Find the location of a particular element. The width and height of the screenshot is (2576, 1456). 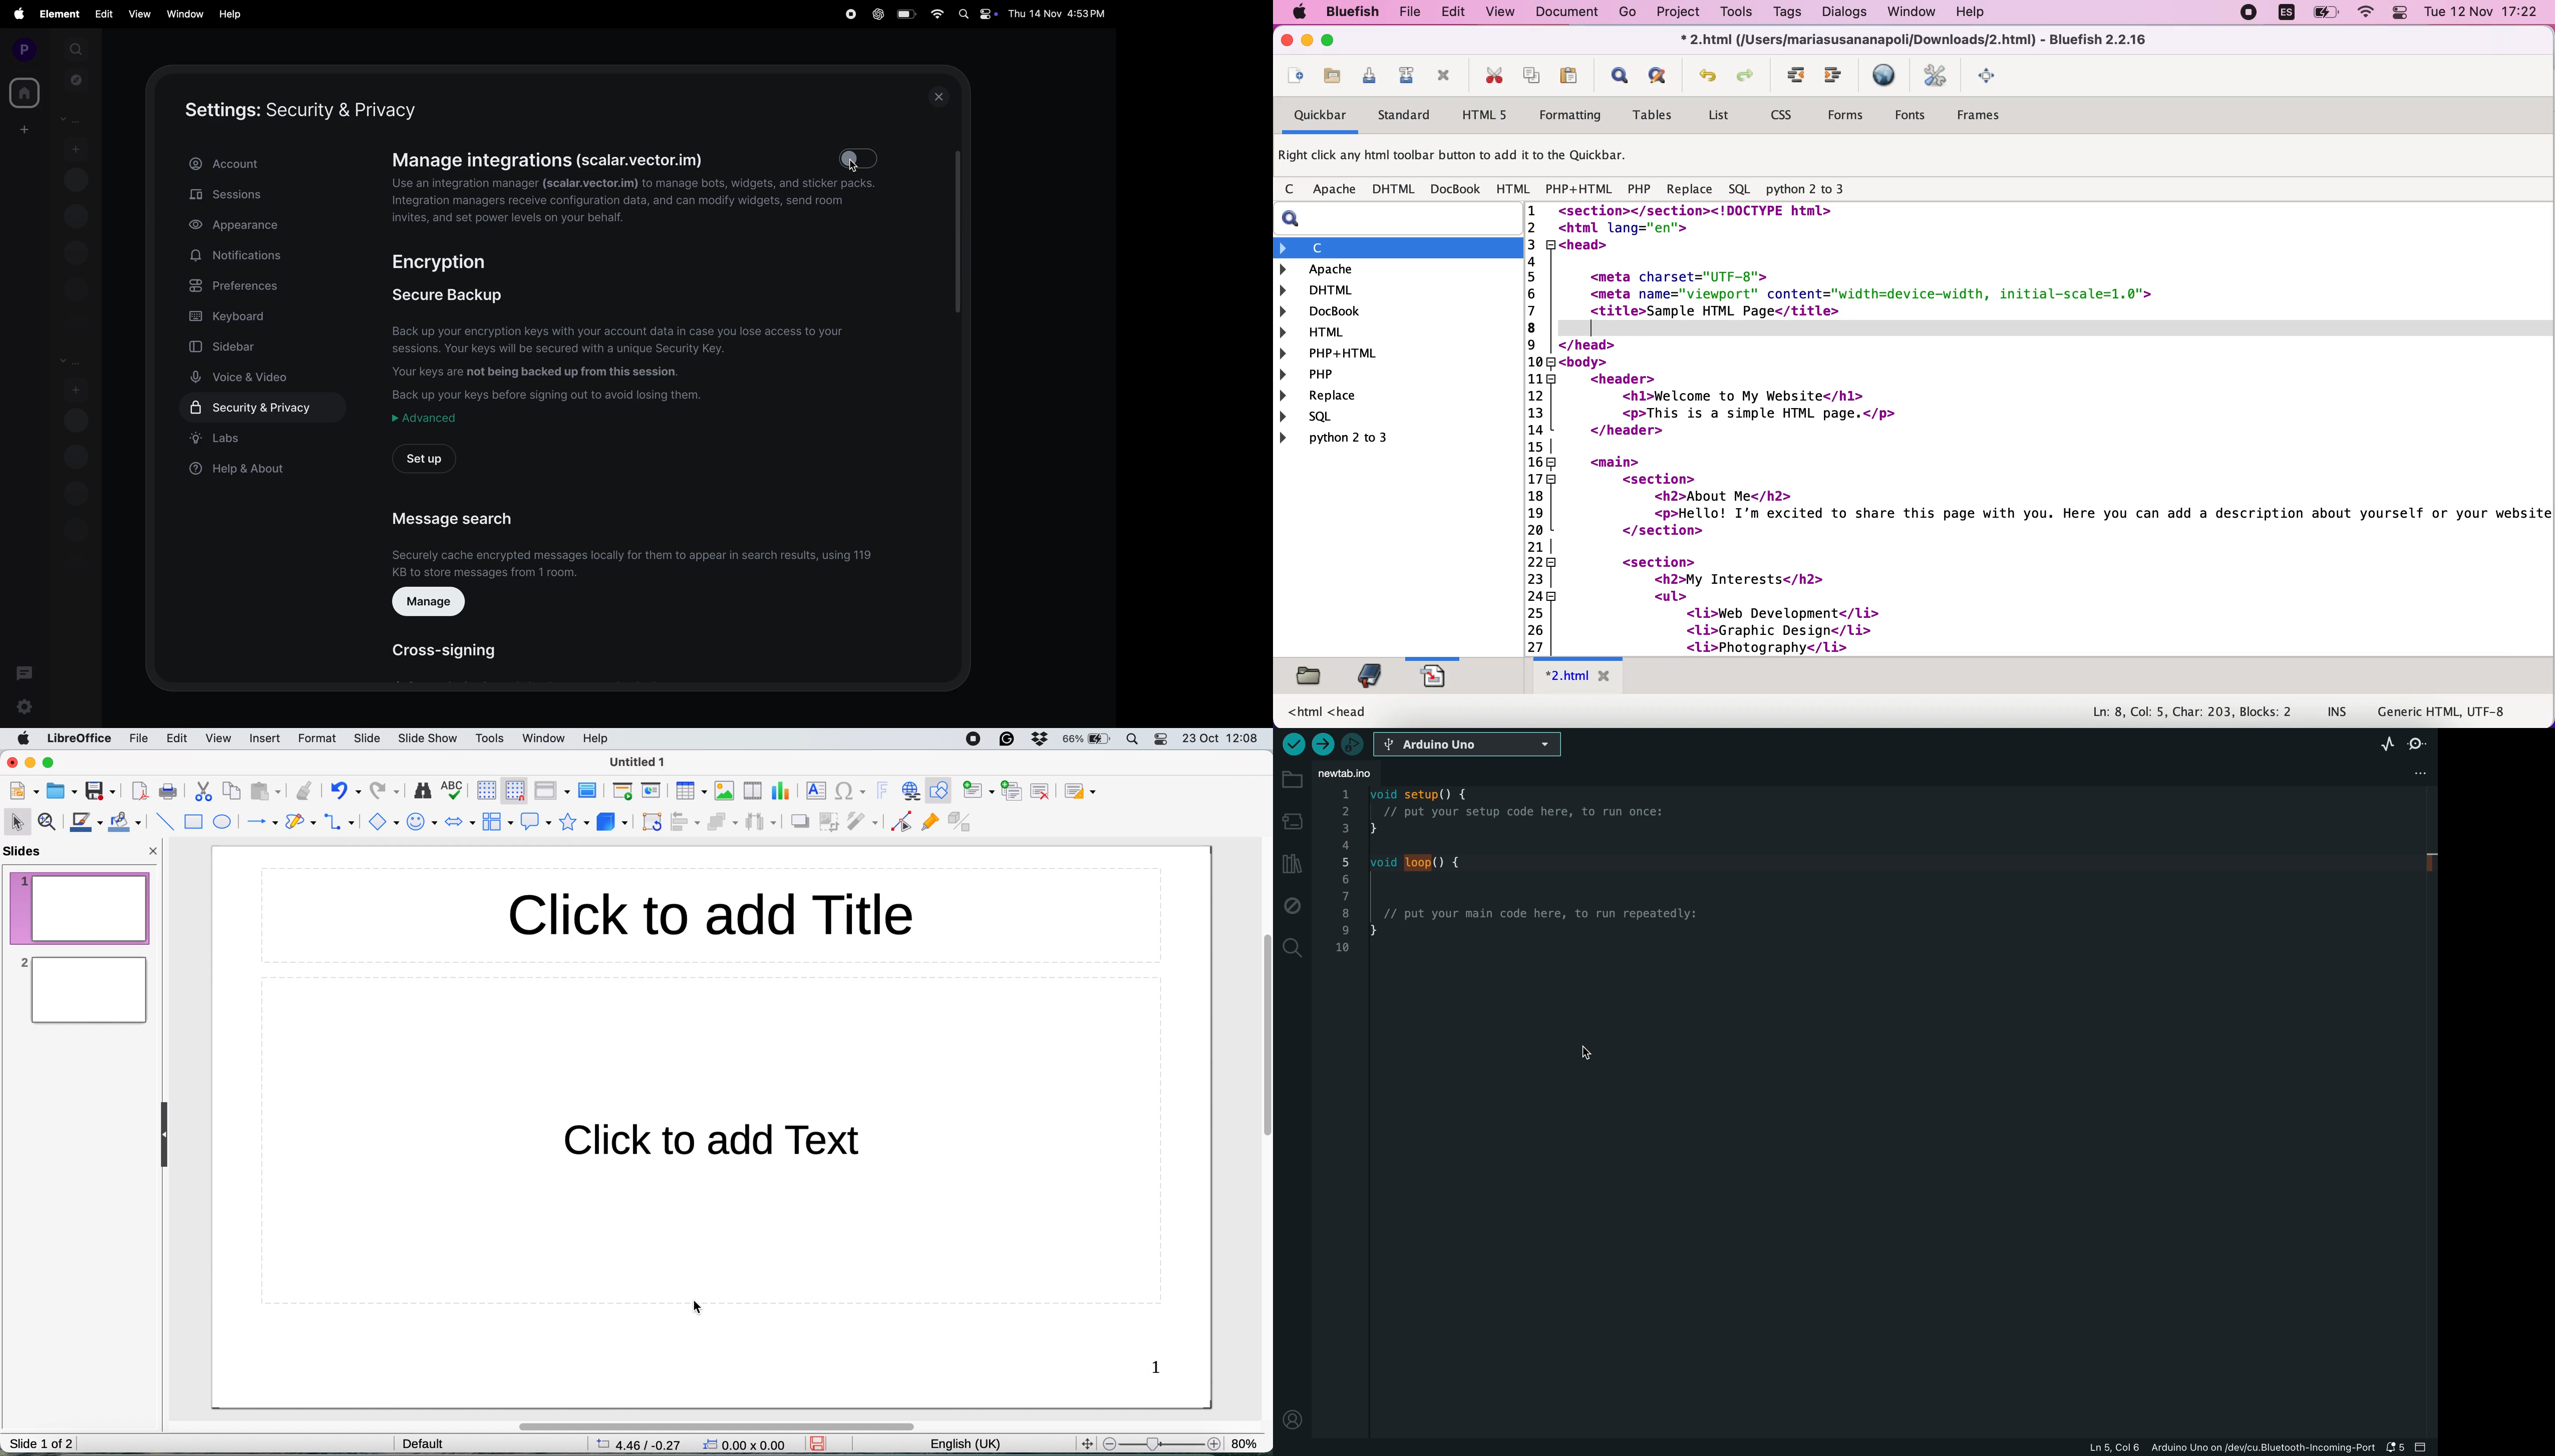

collapse is located at coordinates (167, 1135).